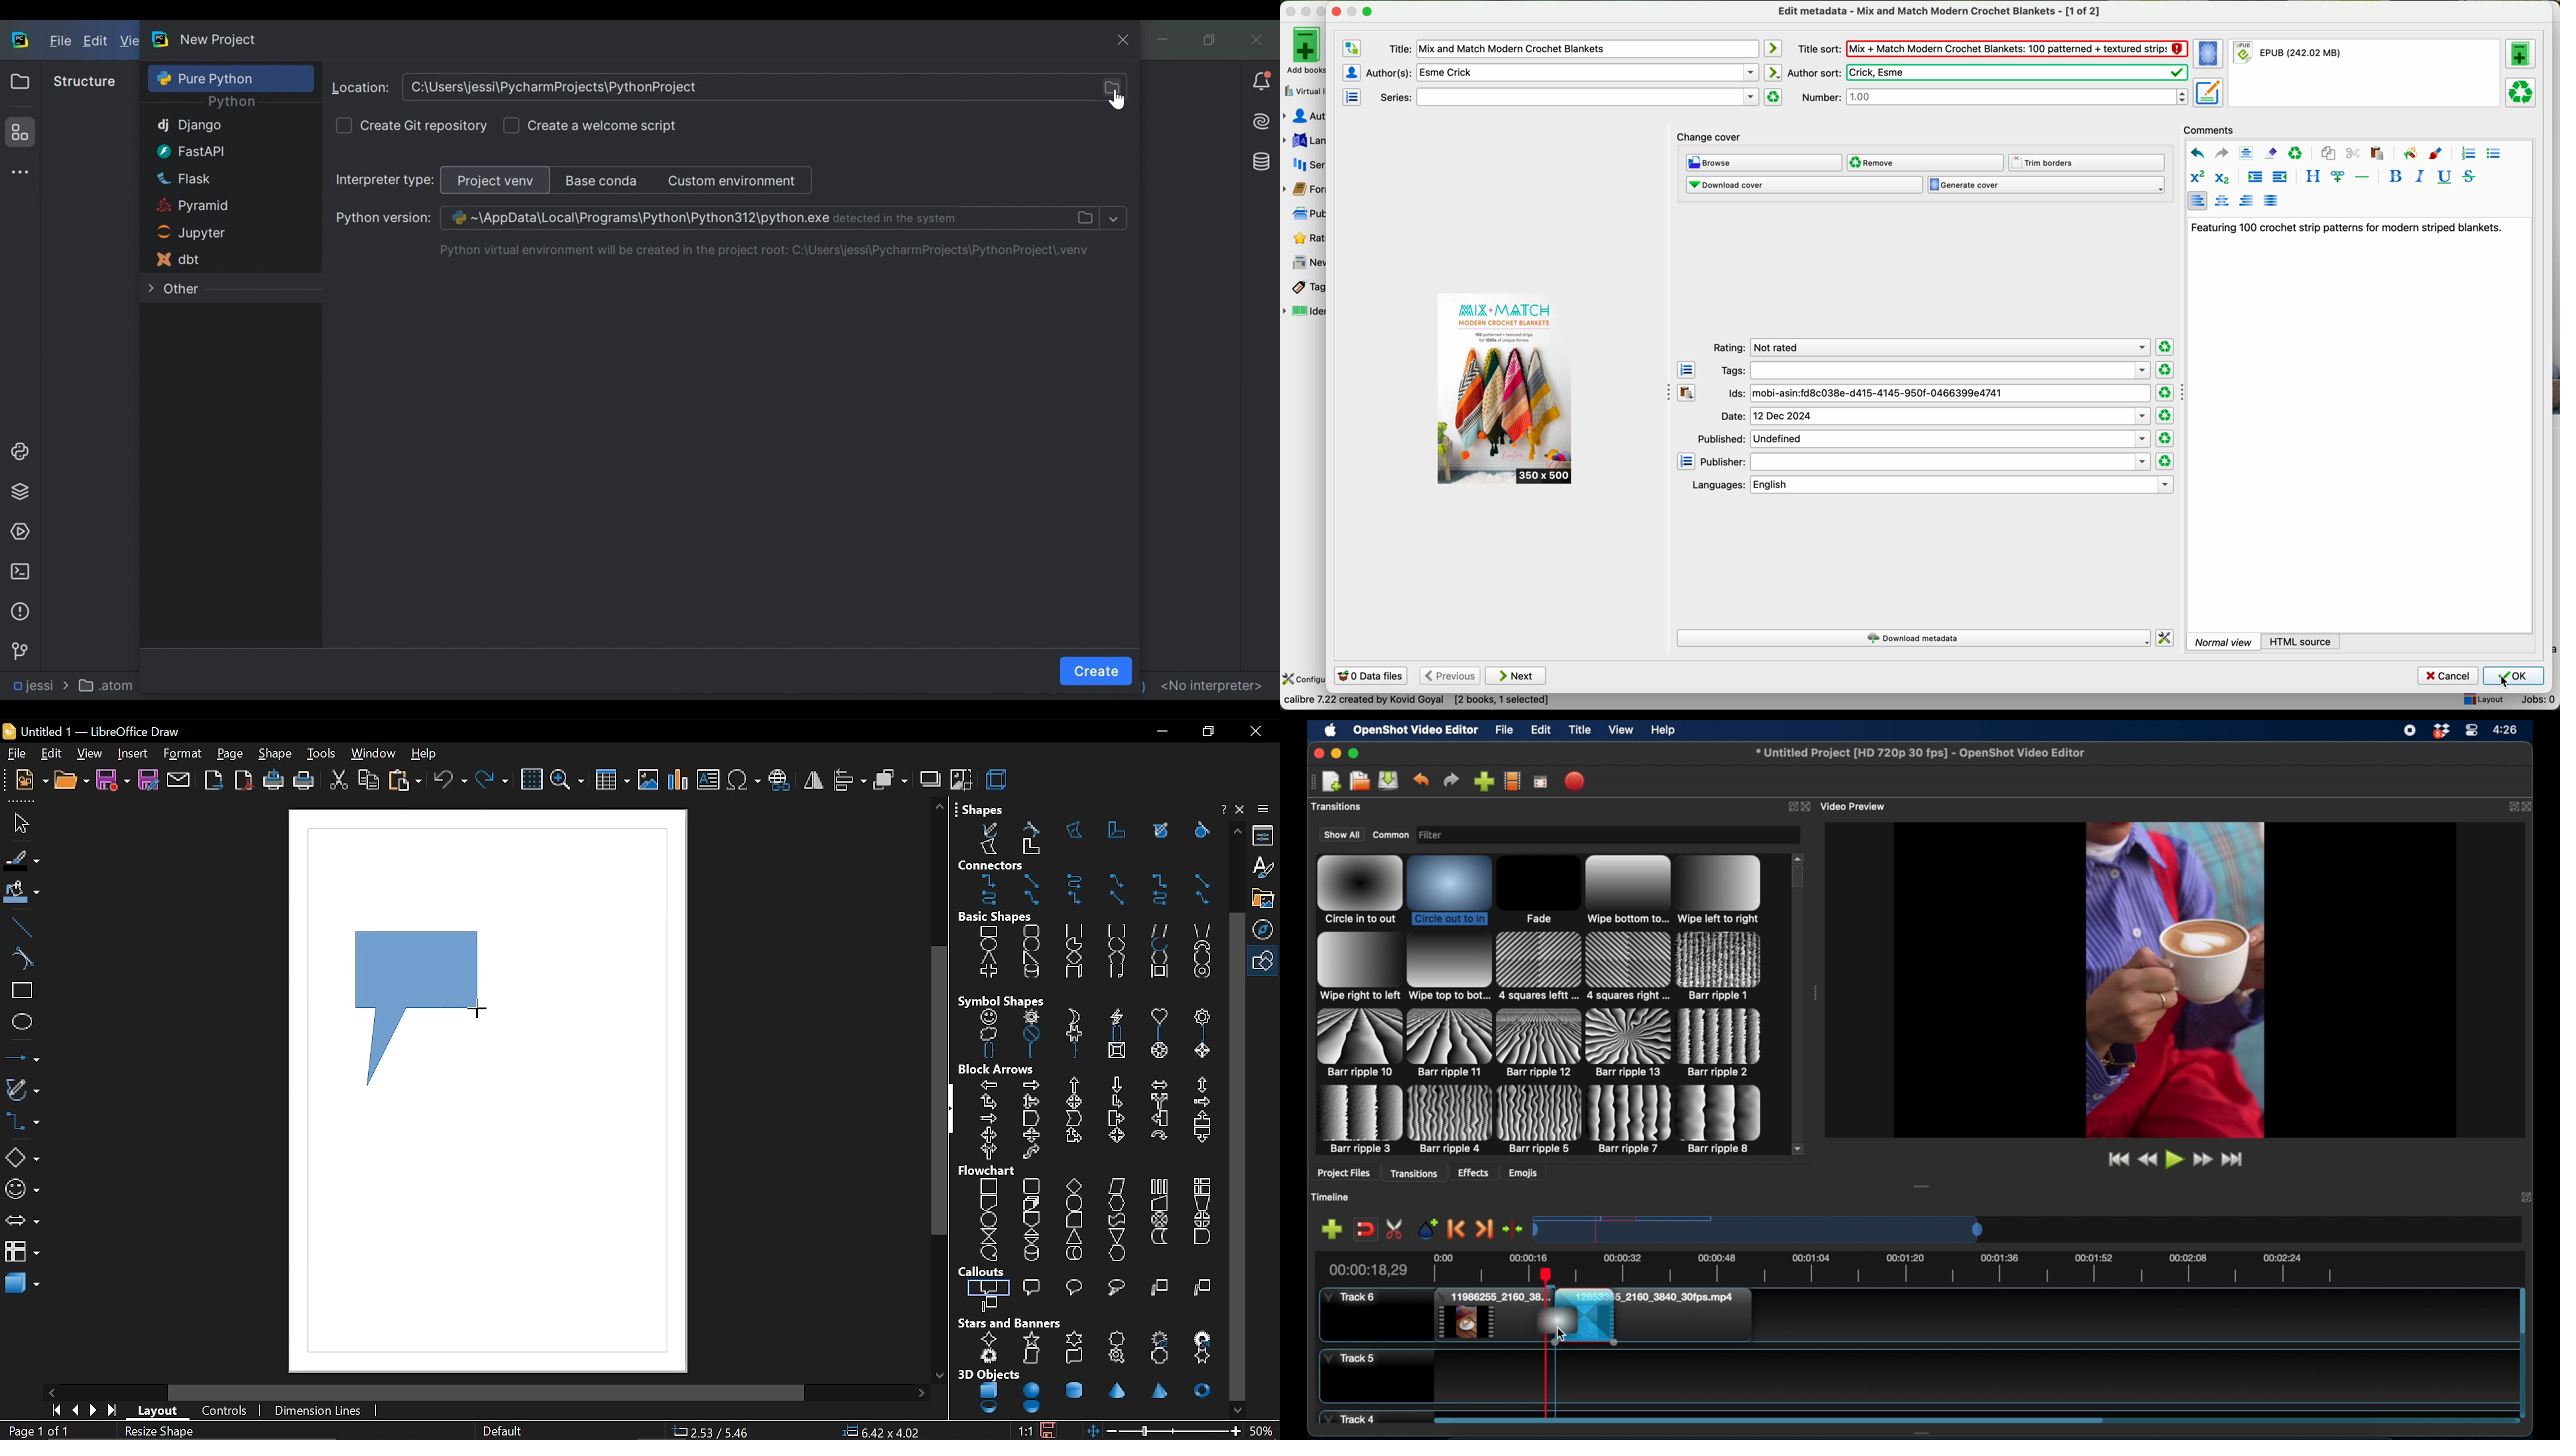 The width and height of the screenshot is (2576, 1456). What do you see at coordinates (1516, 676) in the screenshot?
I see `next` at bounding box center [1516, 676].